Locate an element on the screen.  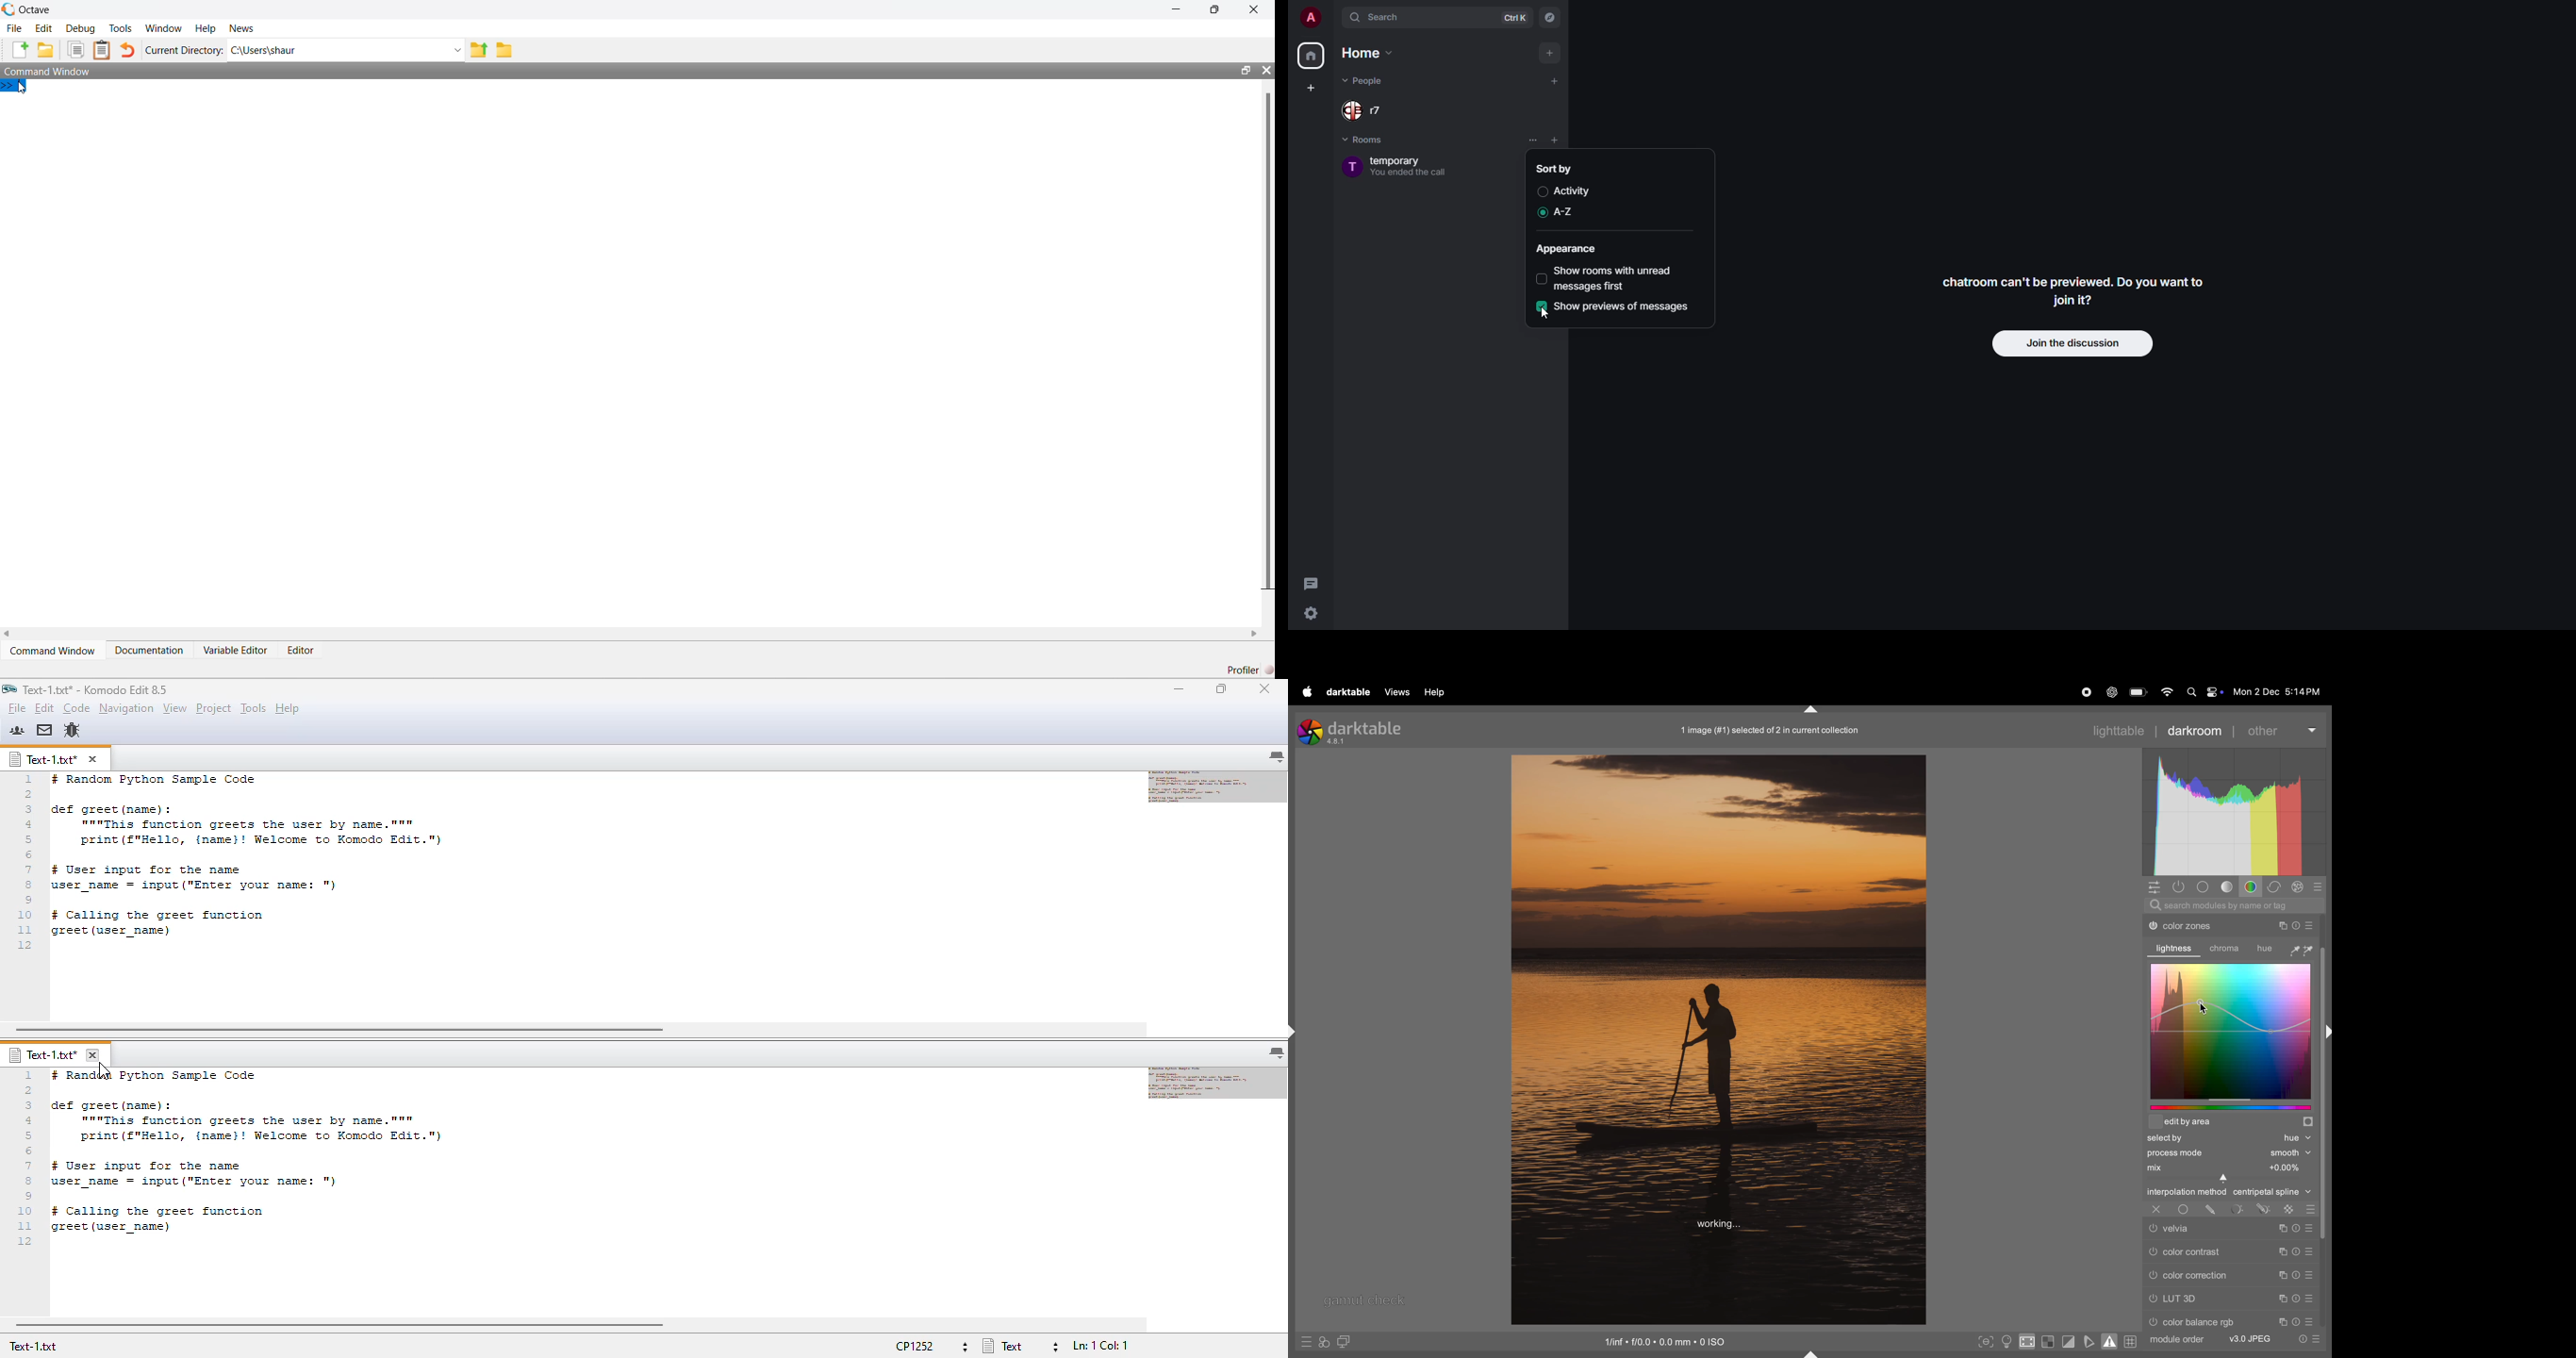
text-1 is located at coordinates (41, 1056).